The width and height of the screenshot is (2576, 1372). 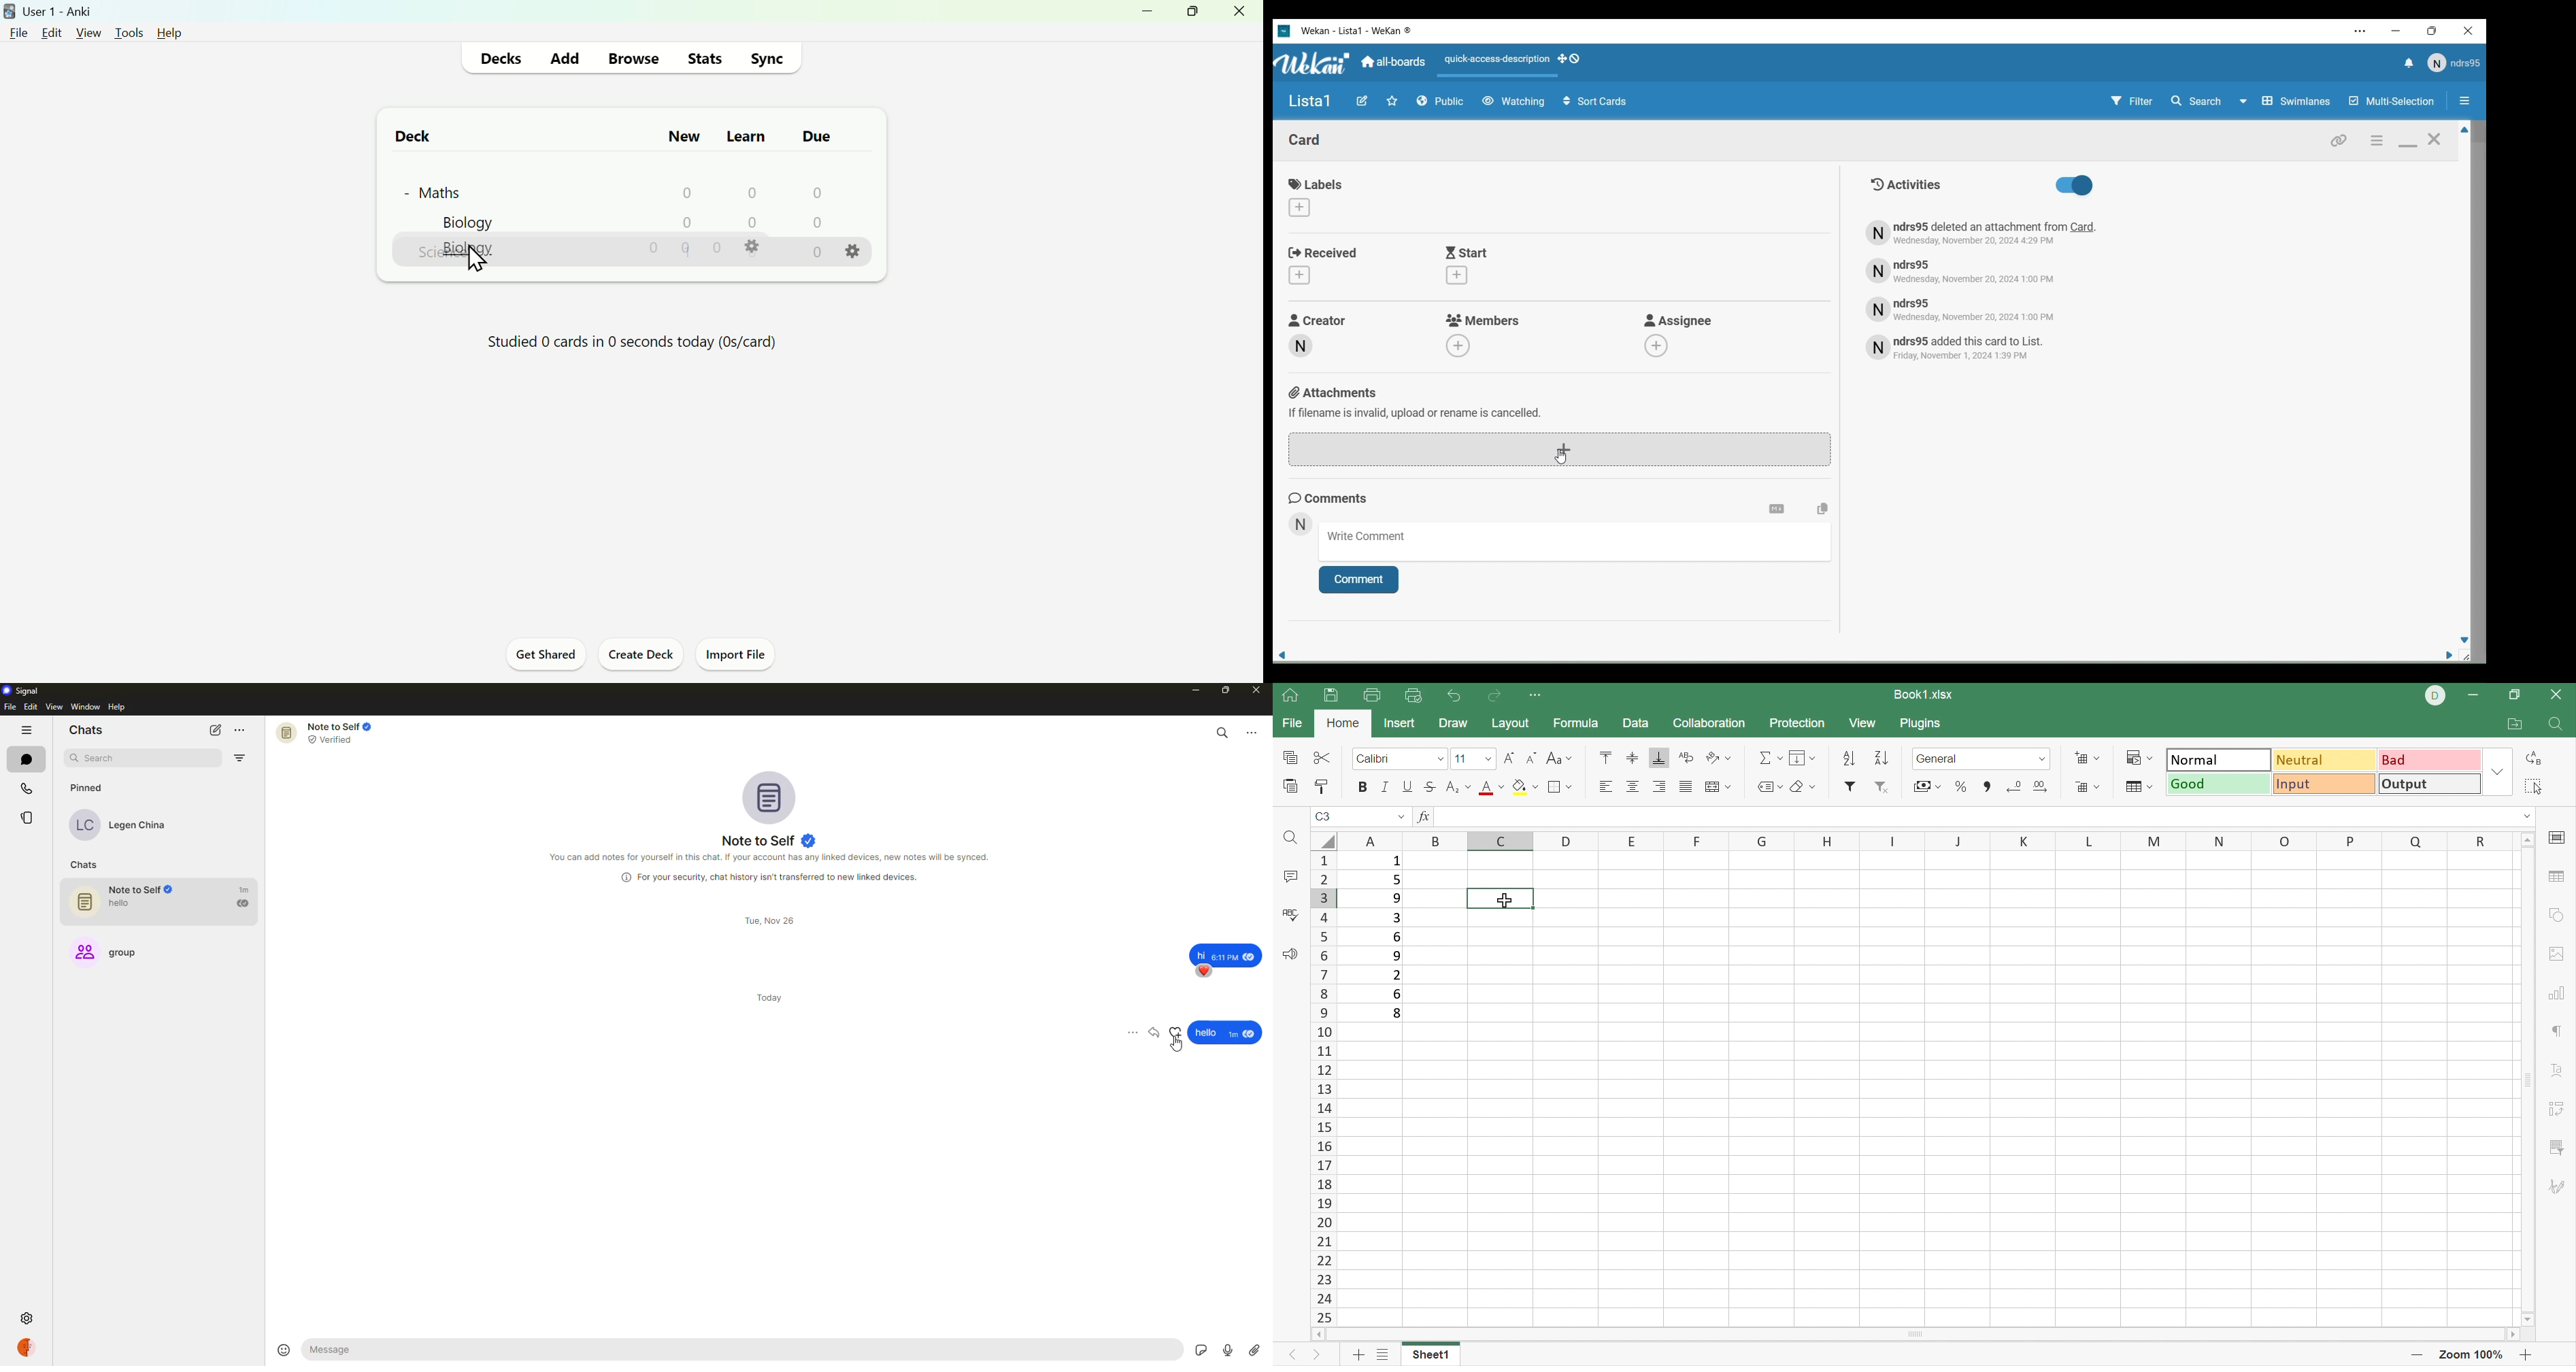 What do you see at coordinates (1507, 899) in the screenshot?
I see `Cursor` at bounding box center [1507, 899].